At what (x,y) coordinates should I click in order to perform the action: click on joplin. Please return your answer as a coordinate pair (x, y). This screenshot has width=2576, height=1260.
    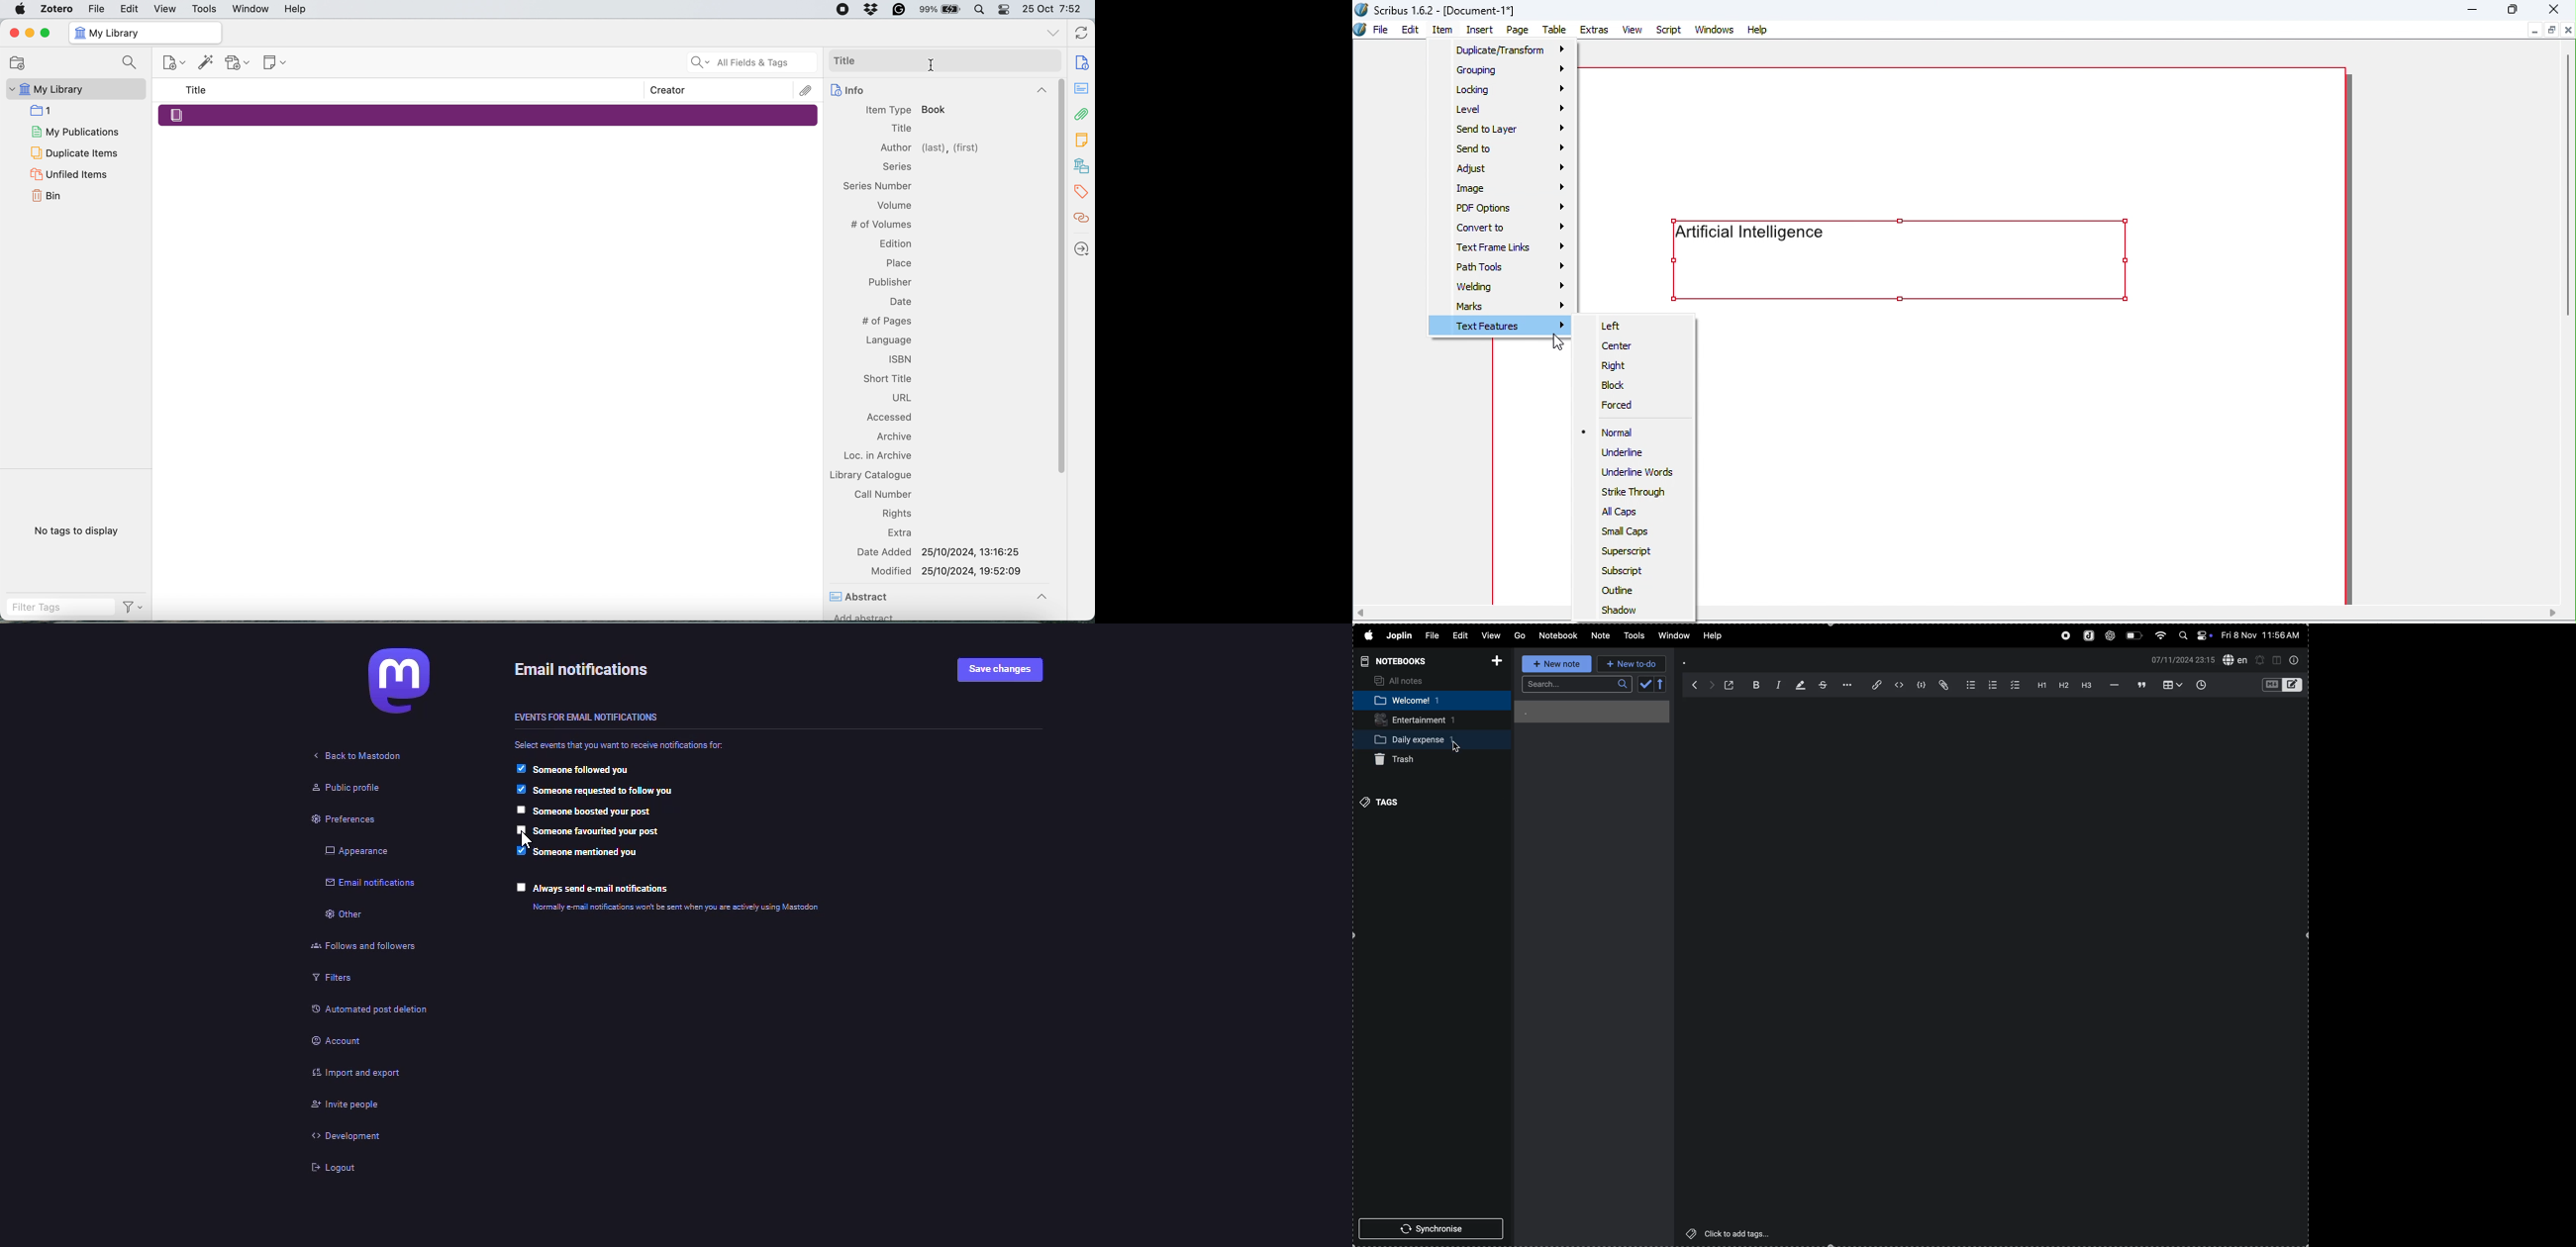
    Looking at the image, I should click on (1400, 636).